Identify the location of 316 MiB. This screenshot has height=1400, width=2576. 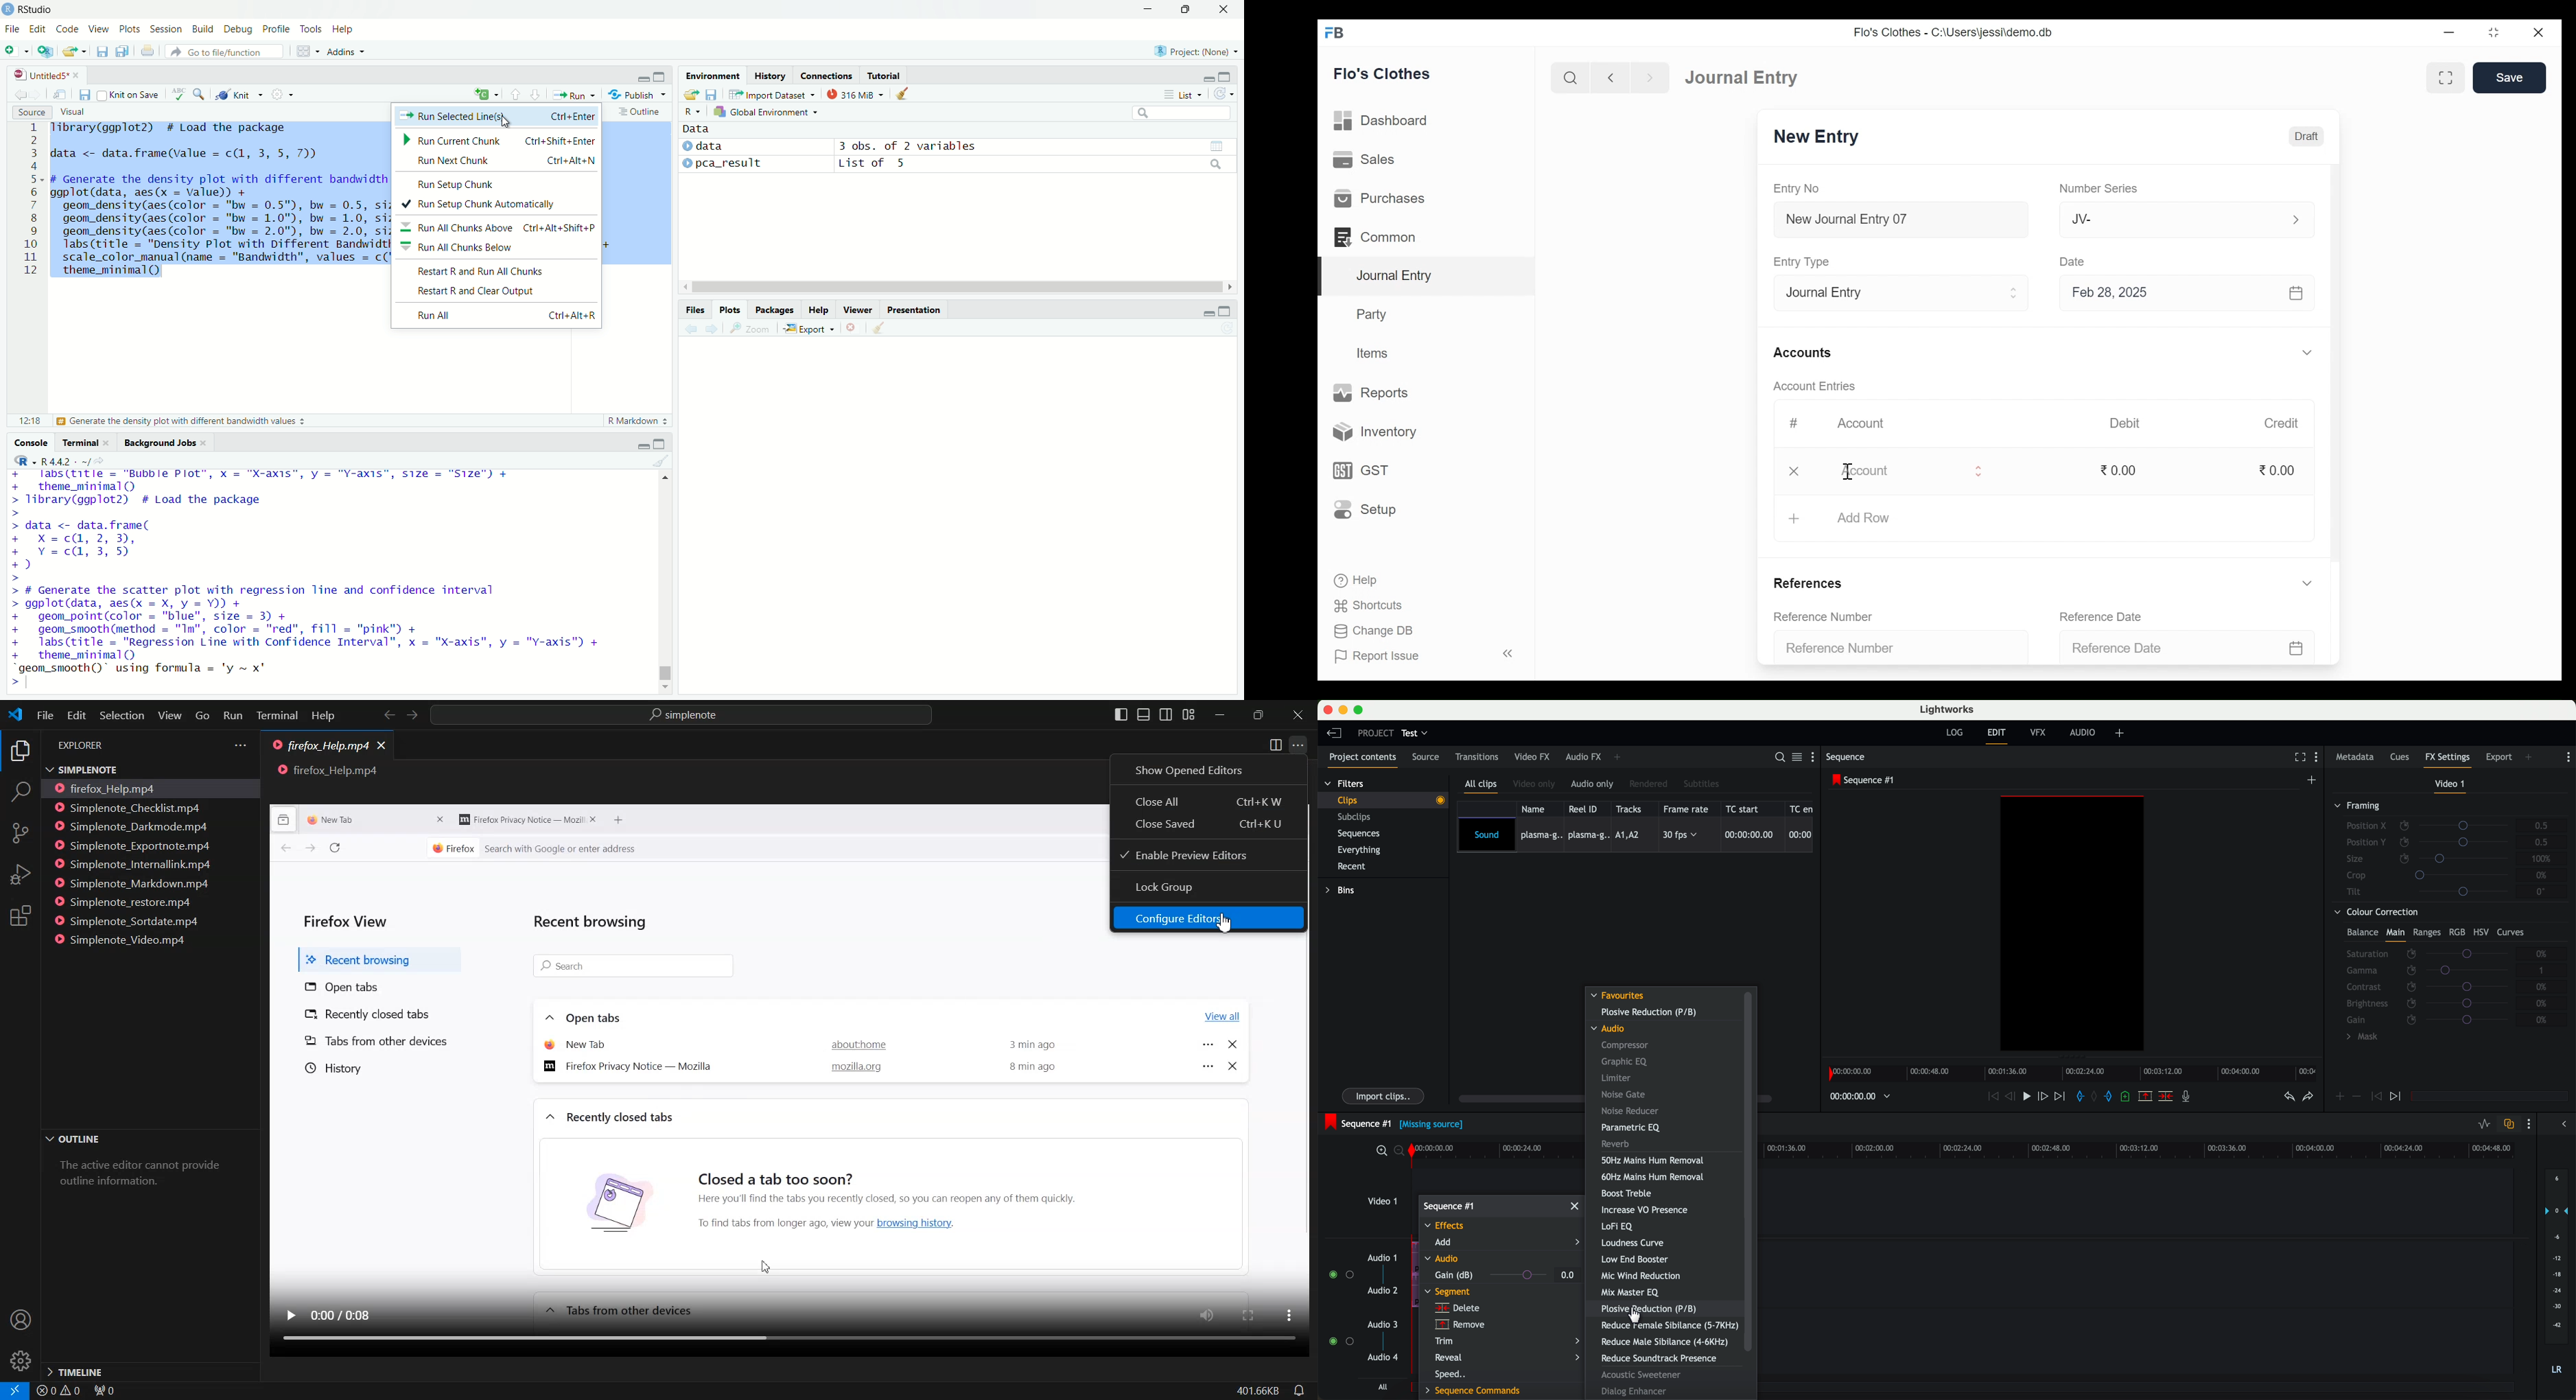
(855, 94).